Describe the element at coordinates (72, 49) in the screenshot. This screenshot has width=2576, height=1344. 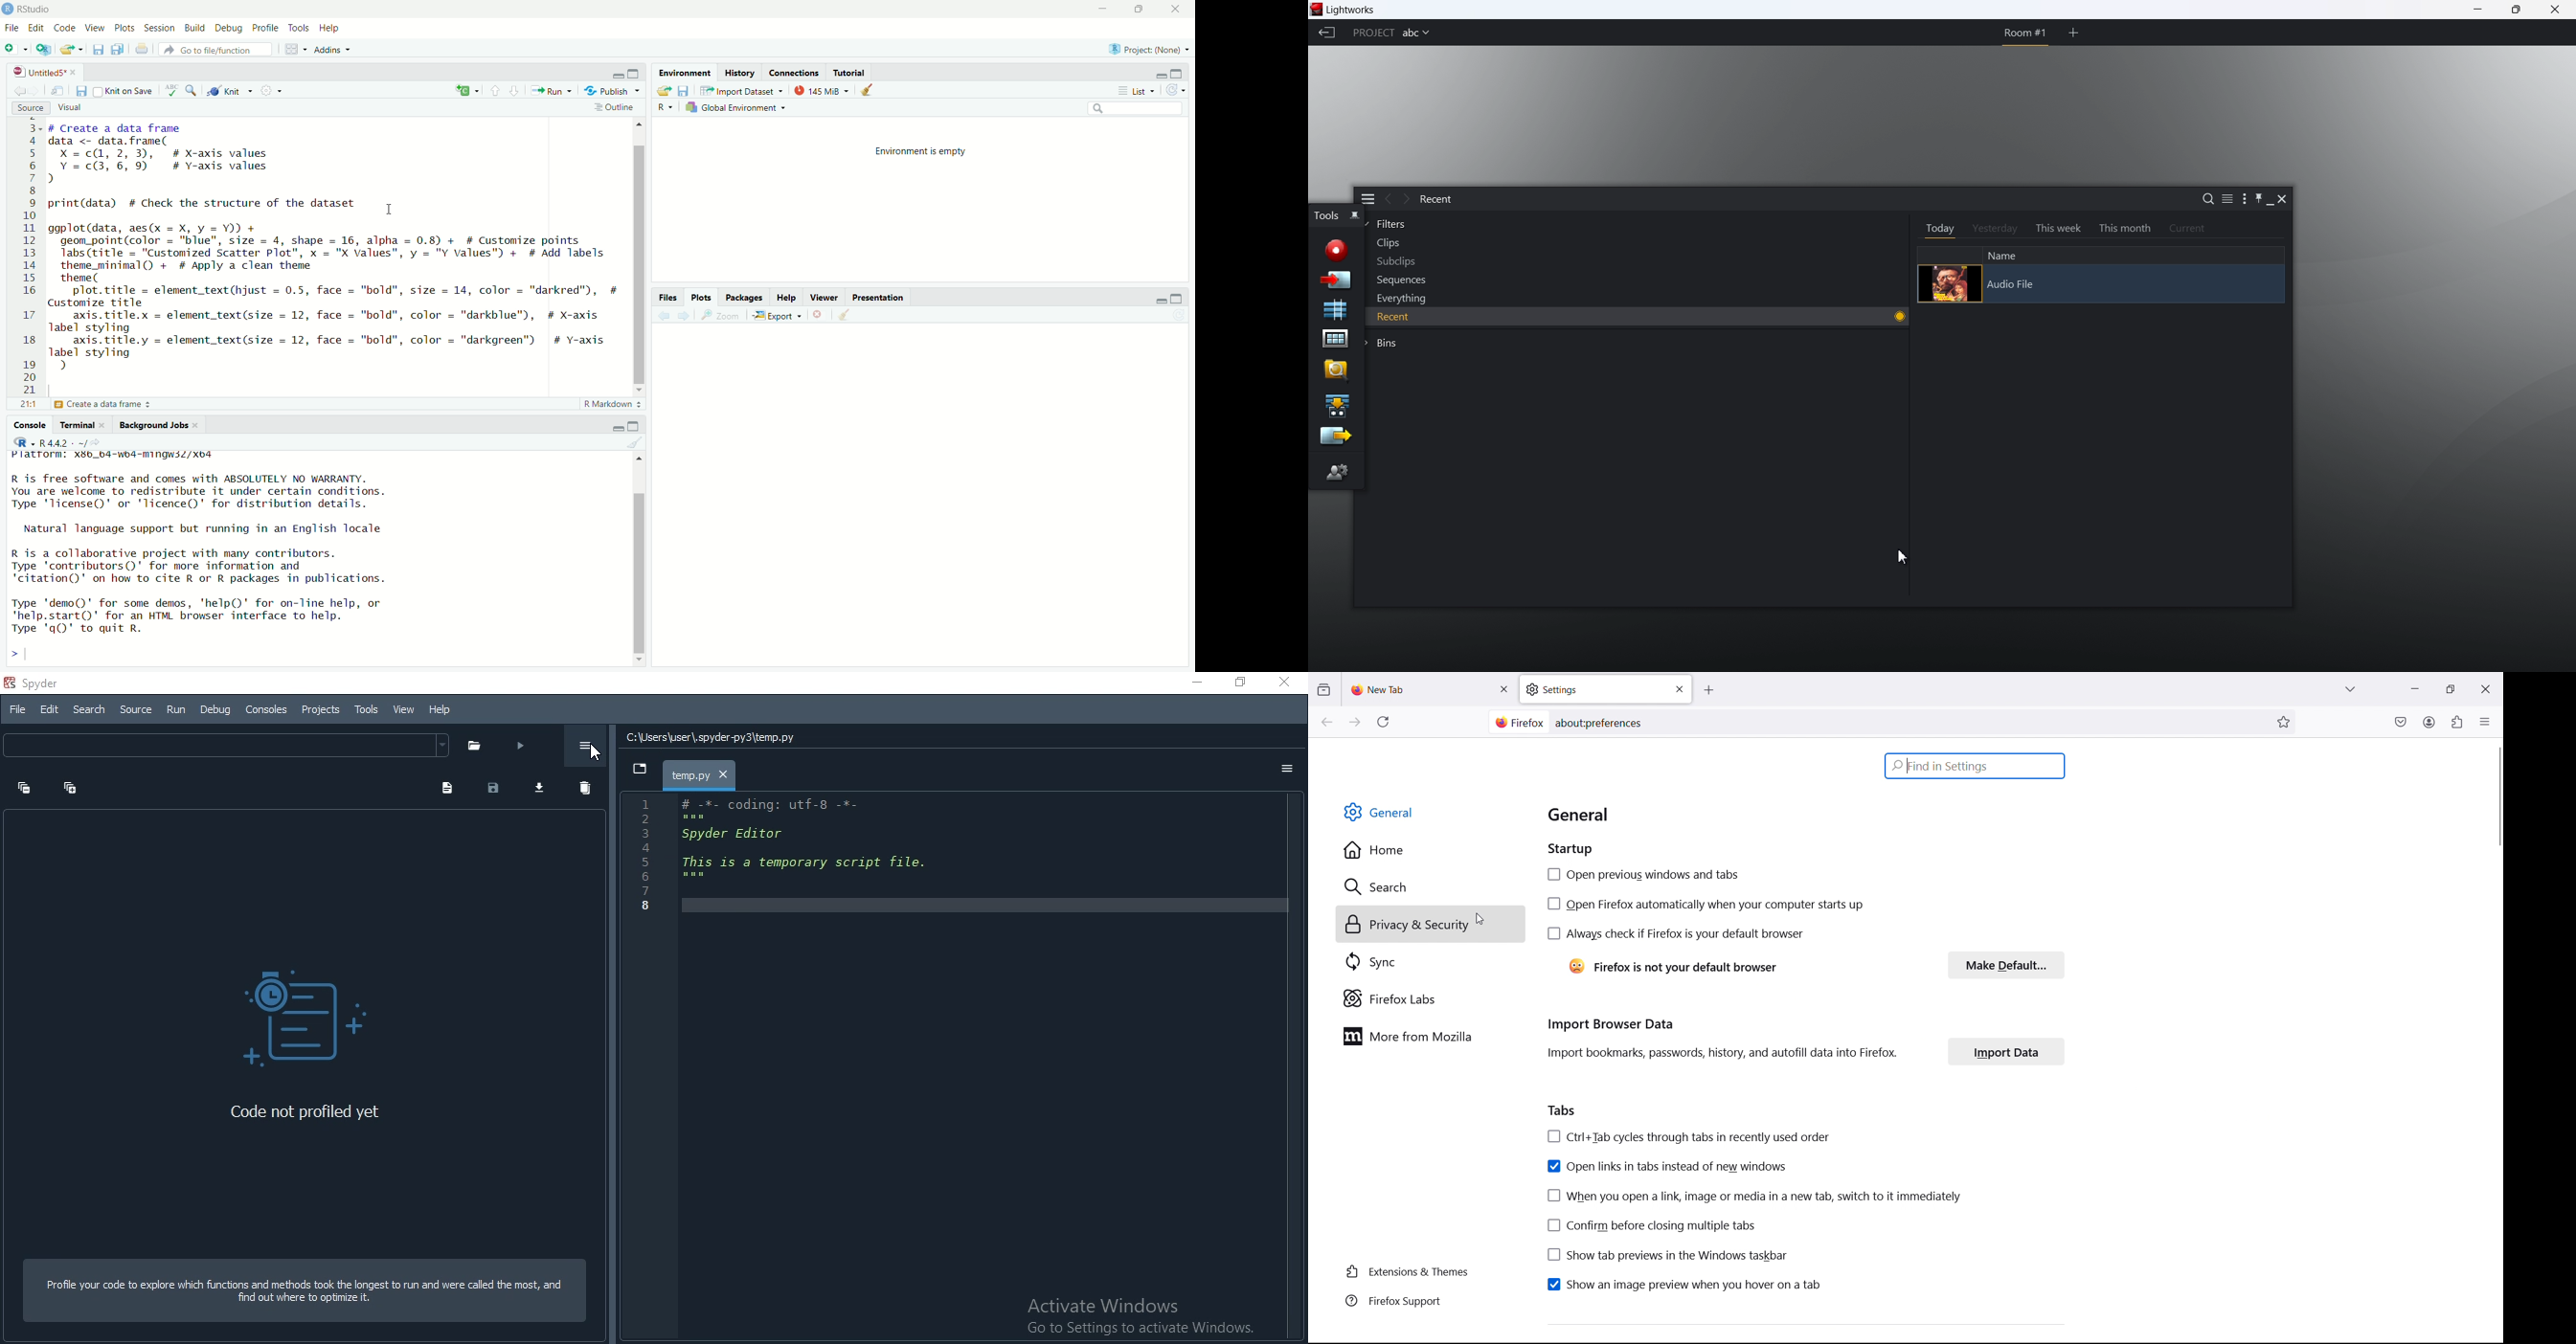
I see `Open an existing file` at that location.